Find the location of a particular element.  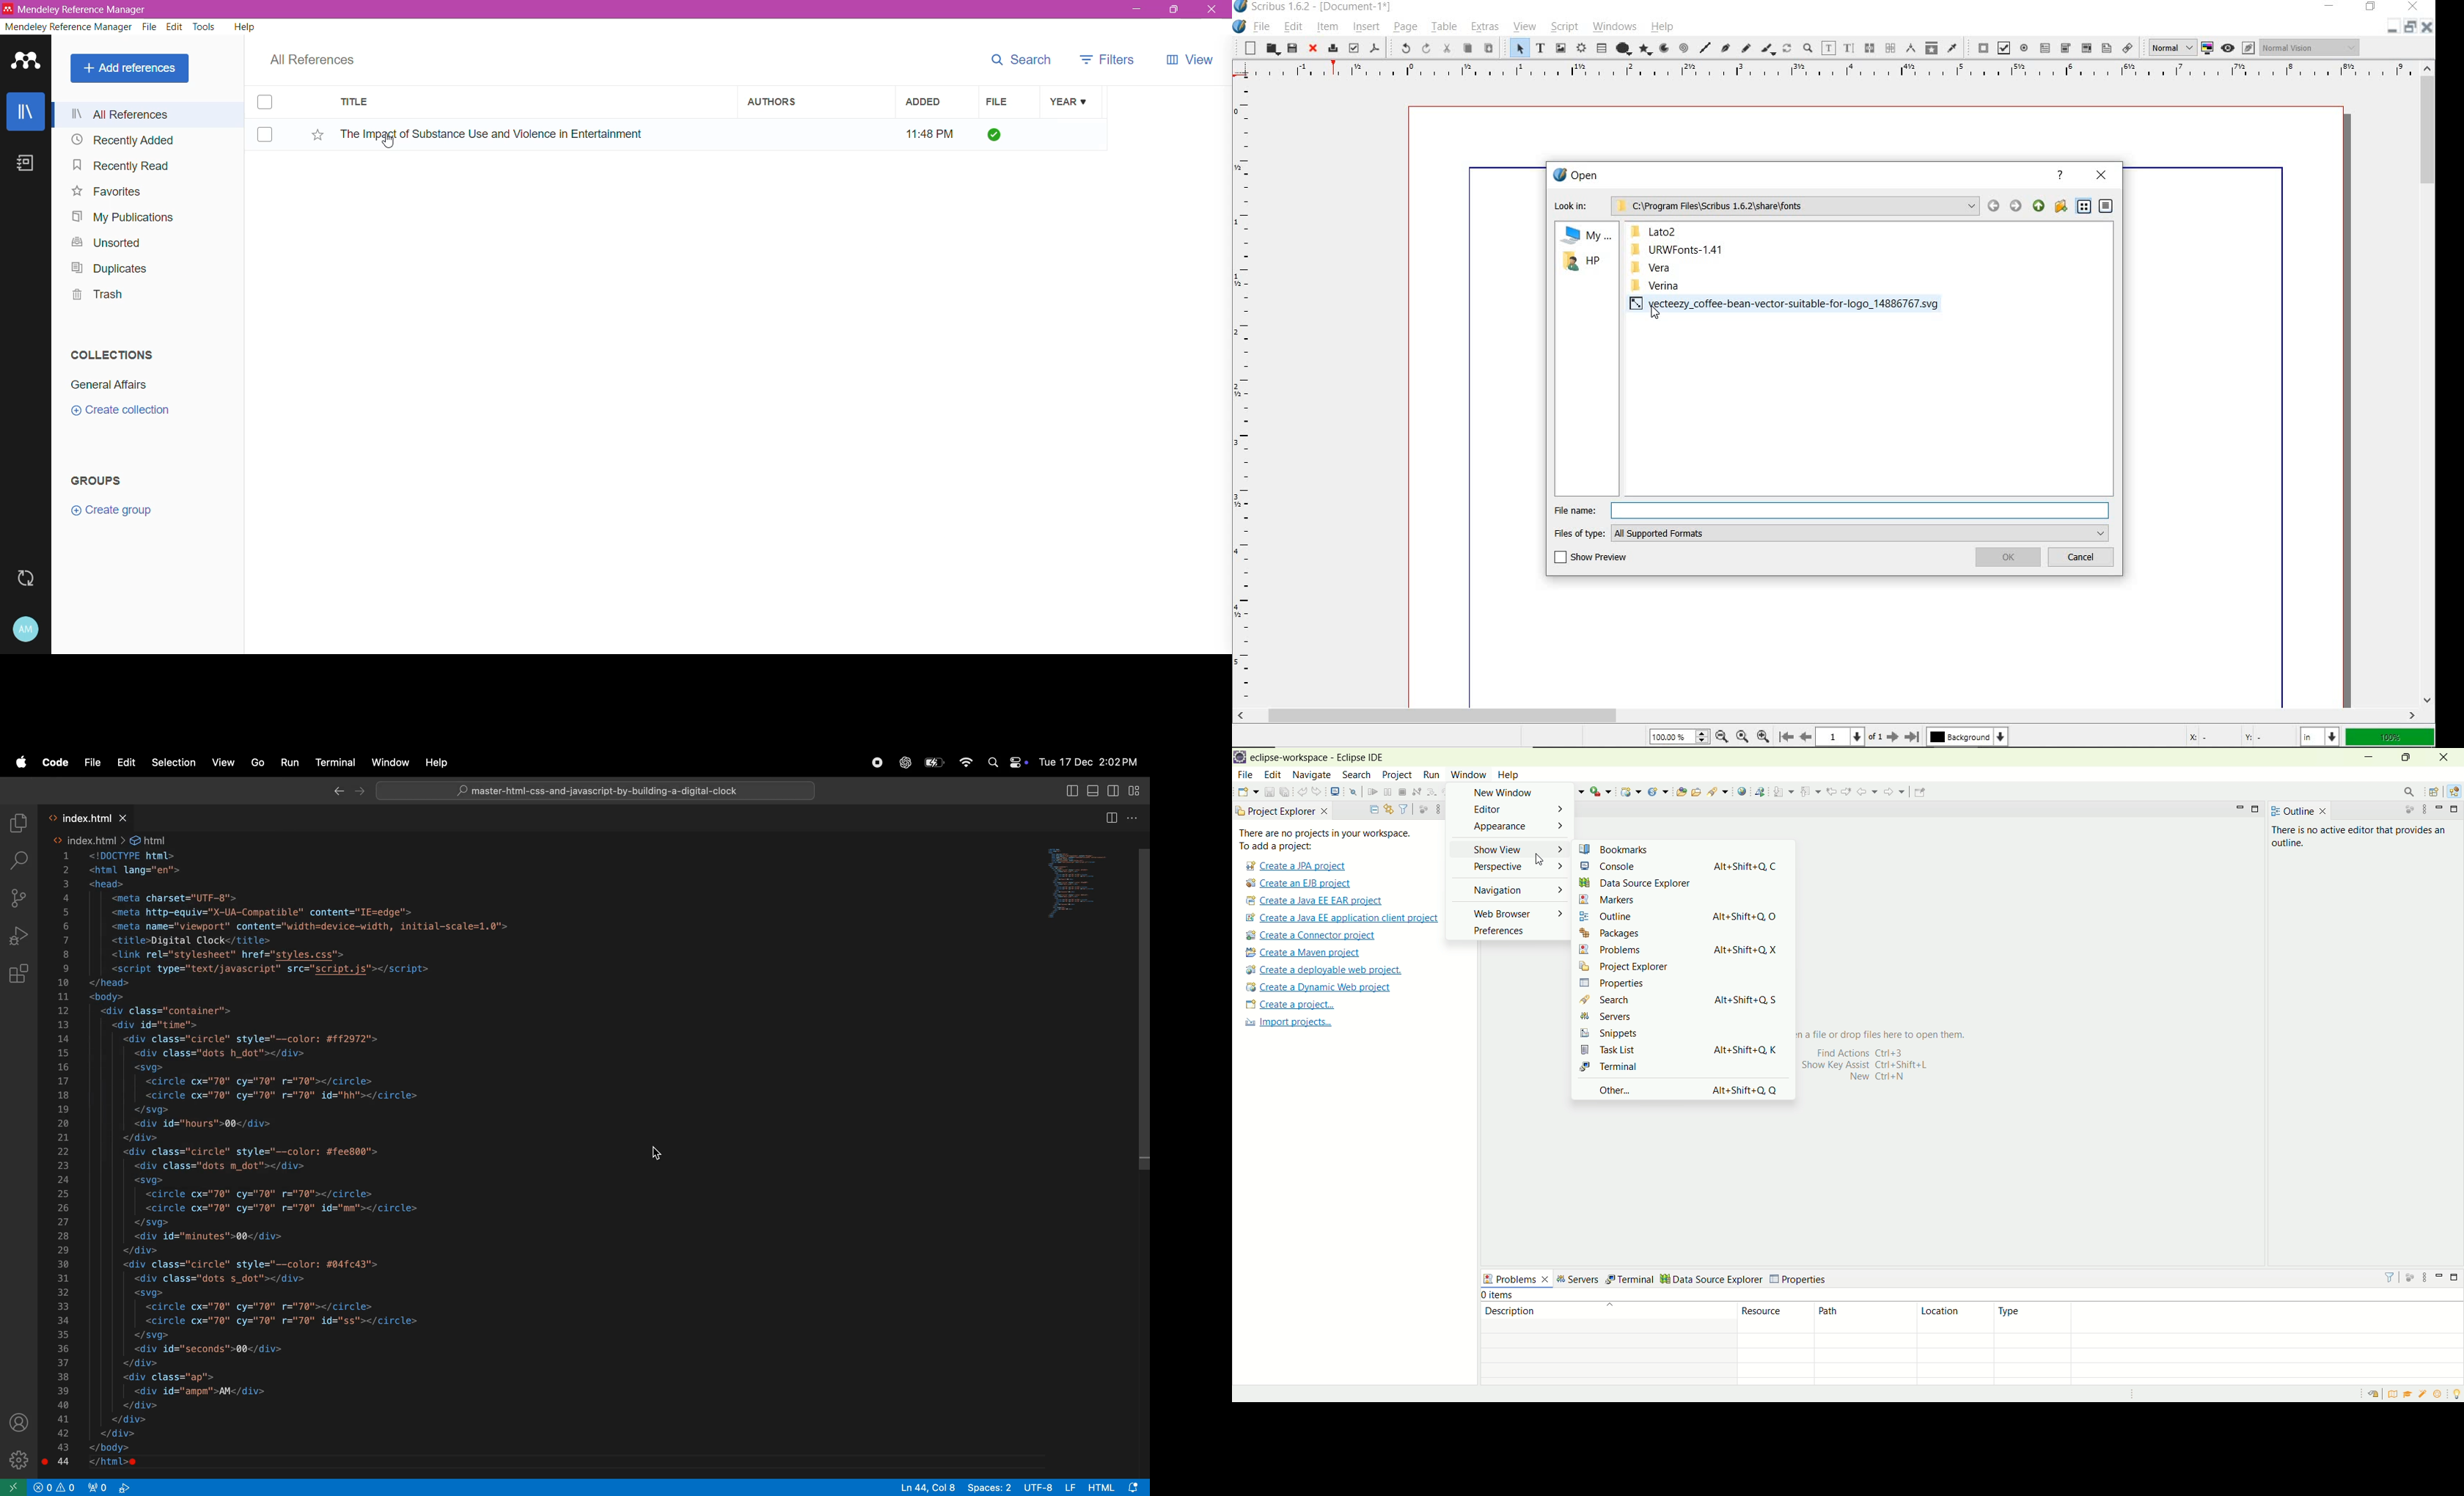

my computer is located at coordinates (1588, 234).